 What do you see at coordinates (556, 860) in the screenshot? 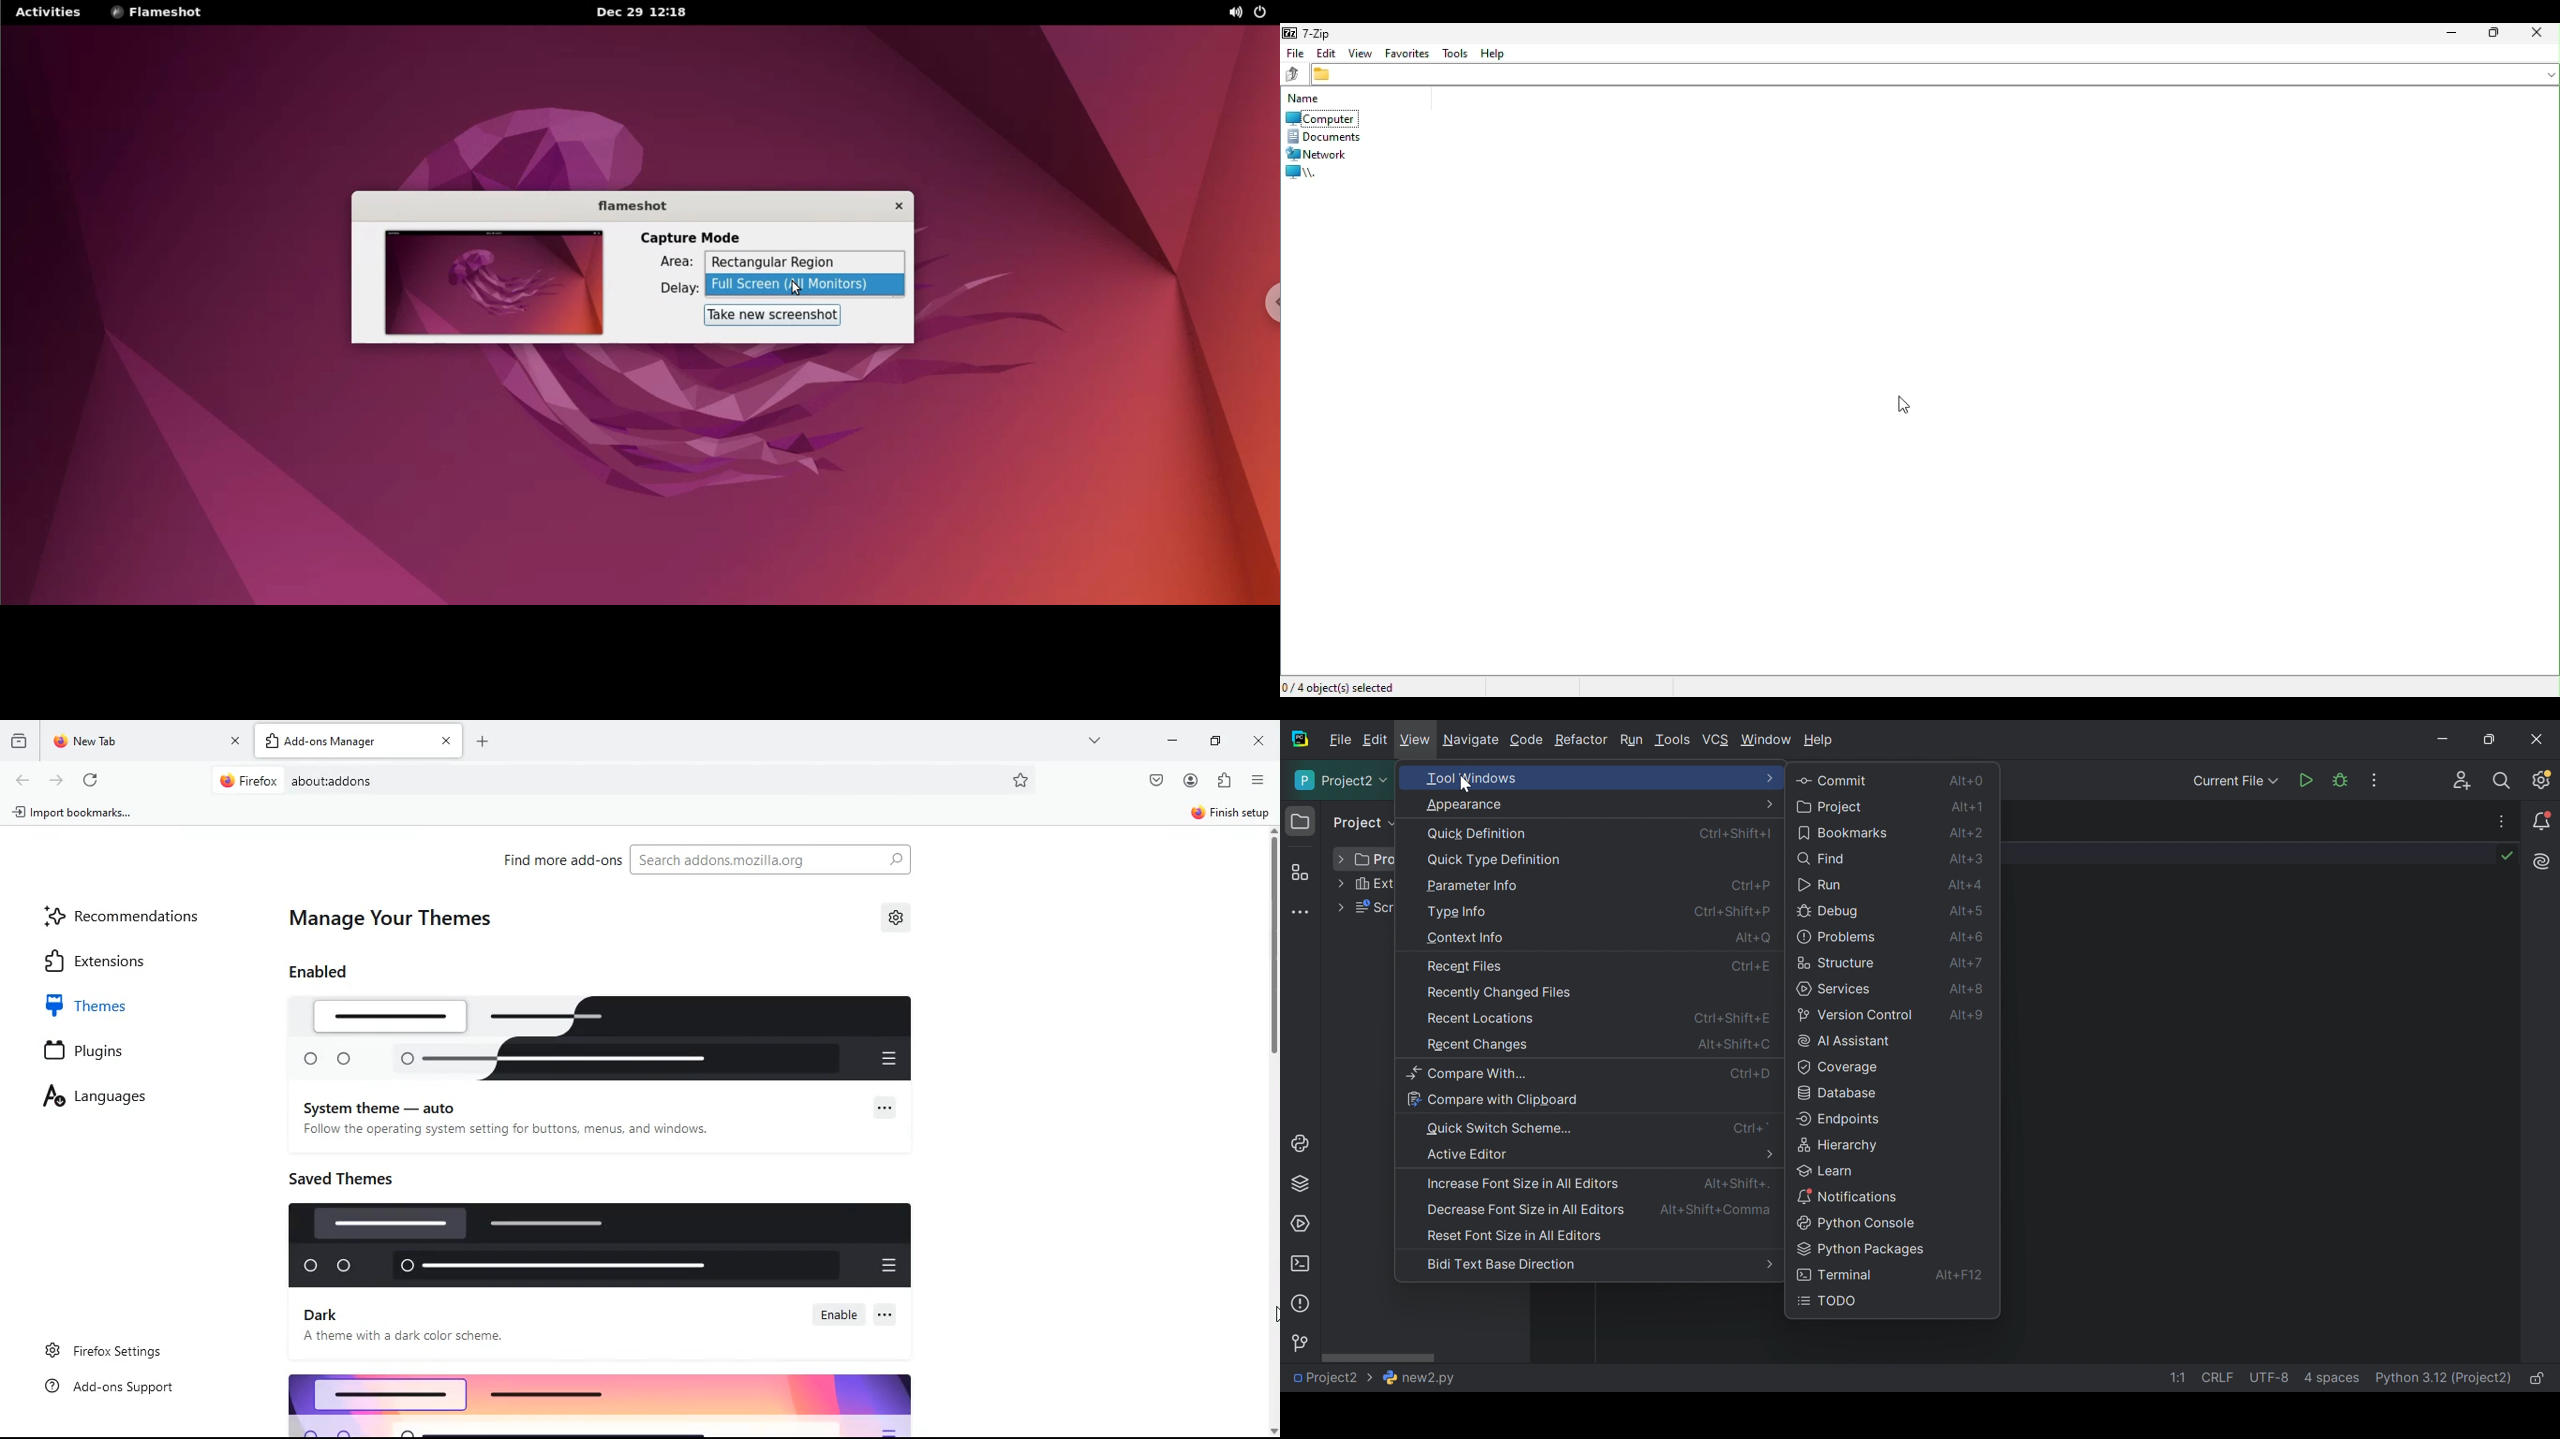
I see `find more add-ons` at bounding box center [556, 860].